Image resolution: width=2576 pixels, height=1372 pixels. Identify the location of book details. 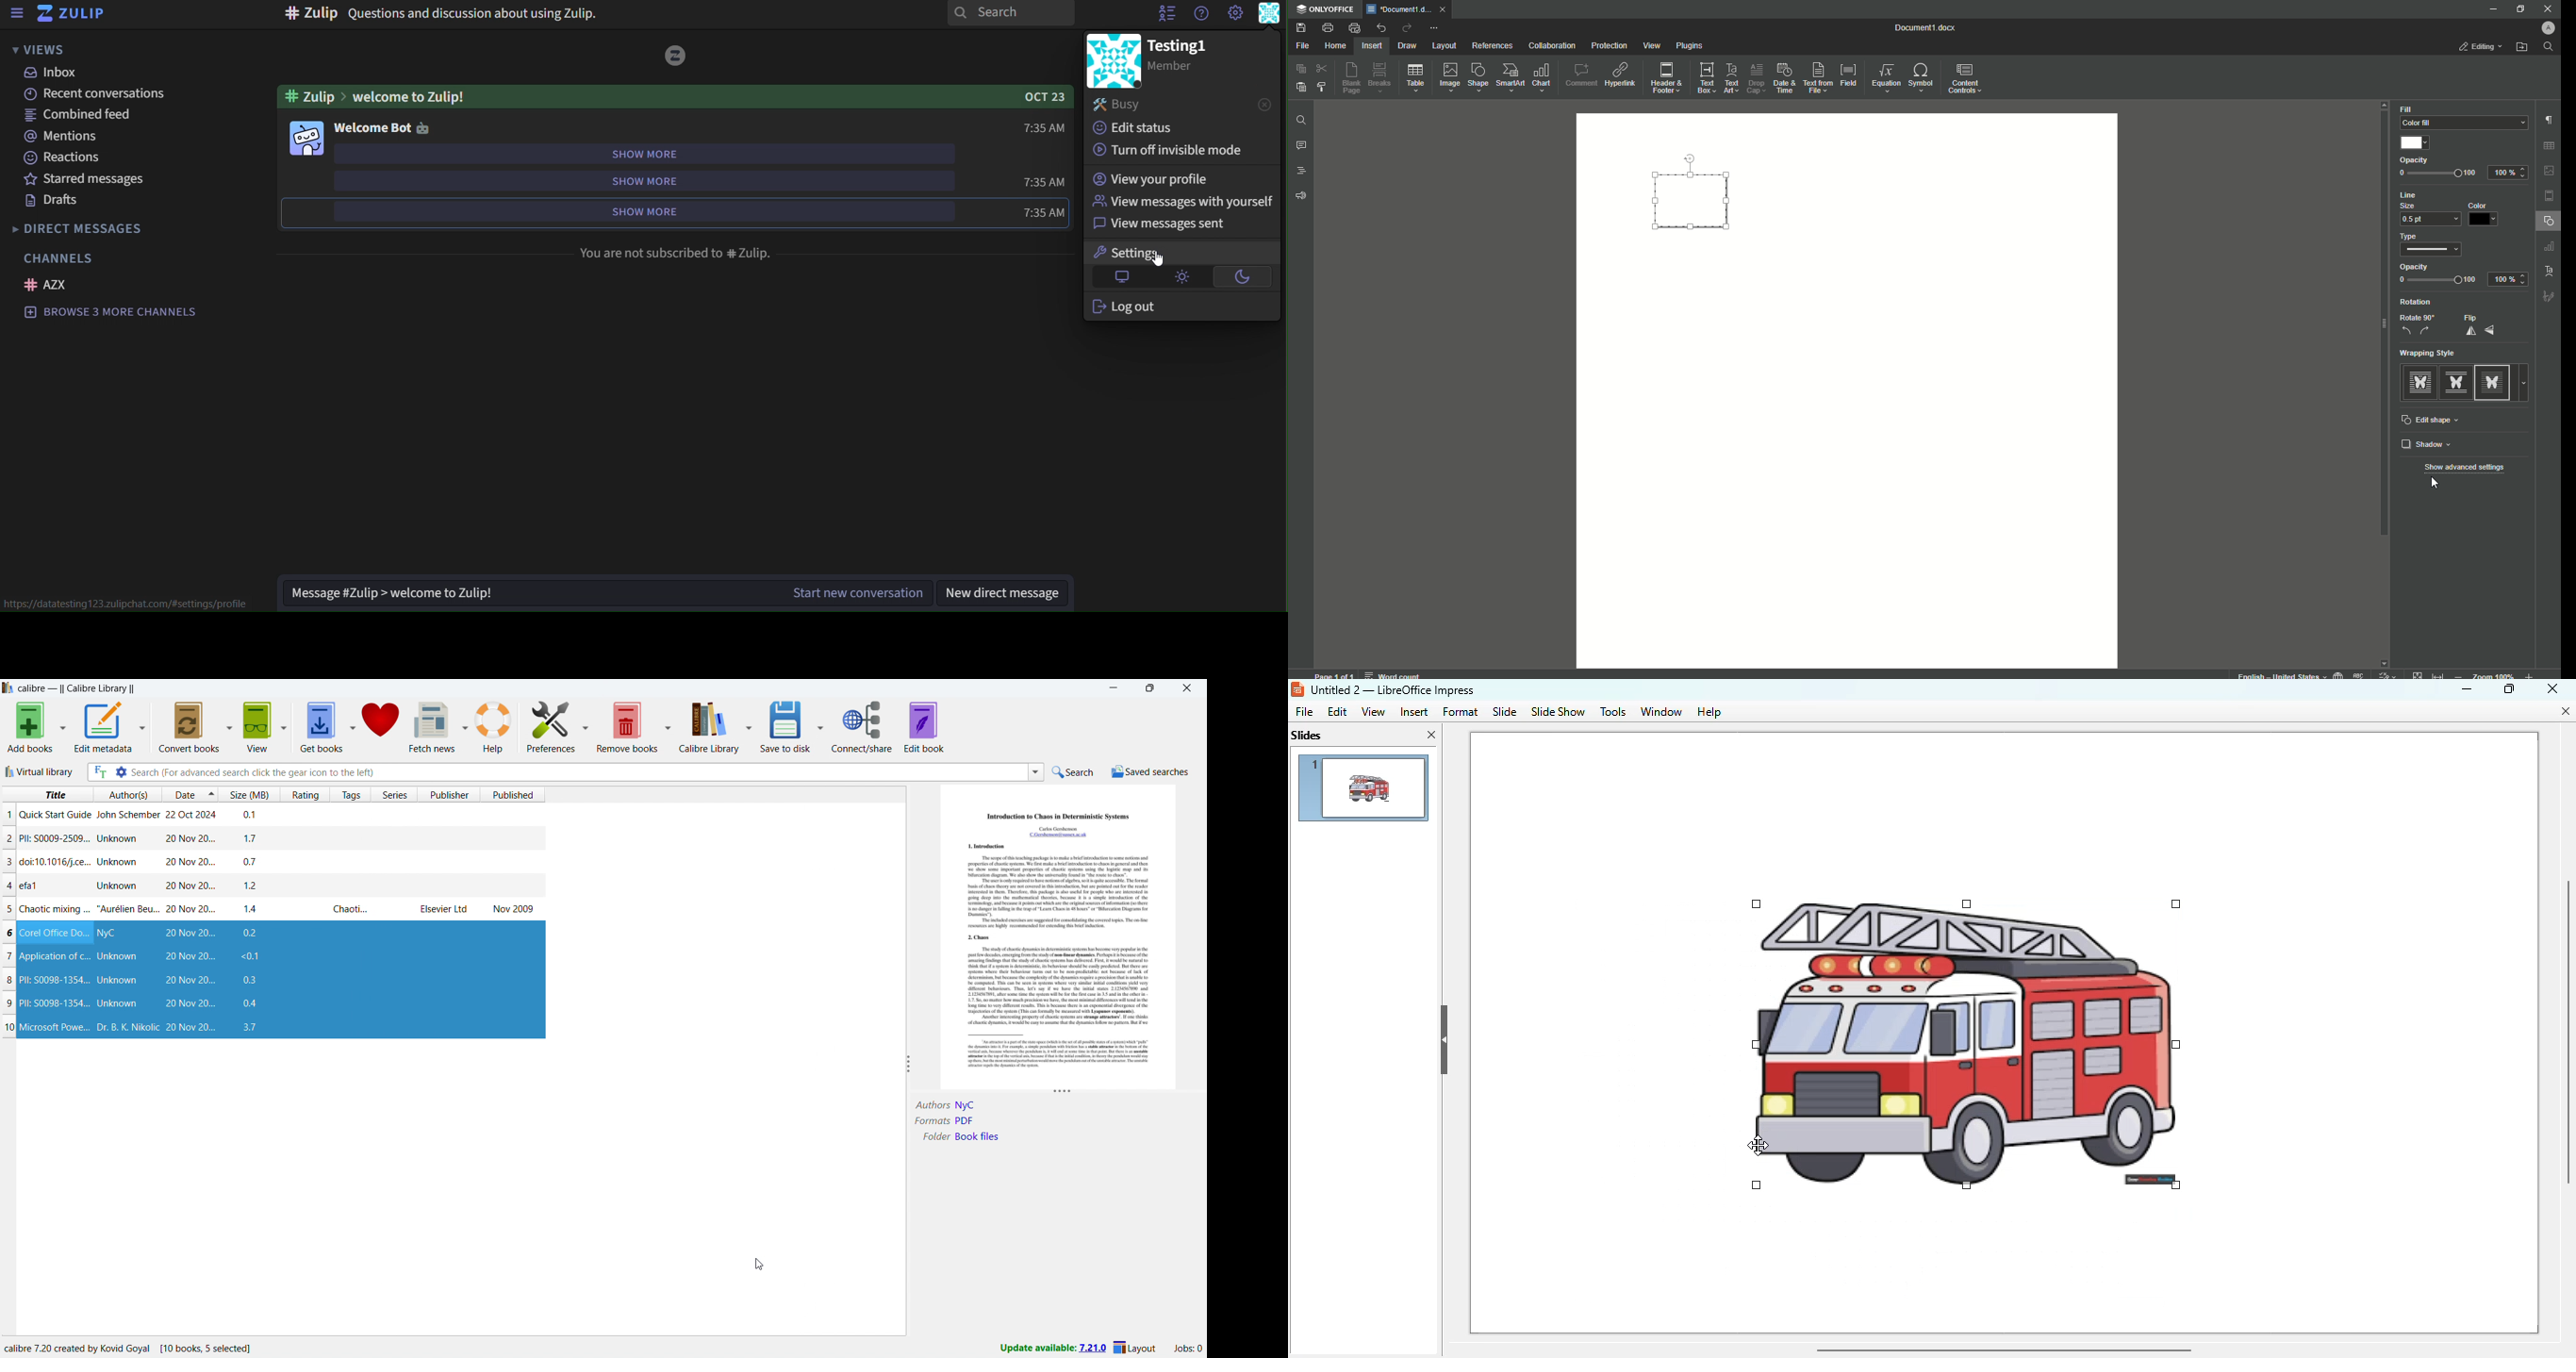
(1047, 1130).